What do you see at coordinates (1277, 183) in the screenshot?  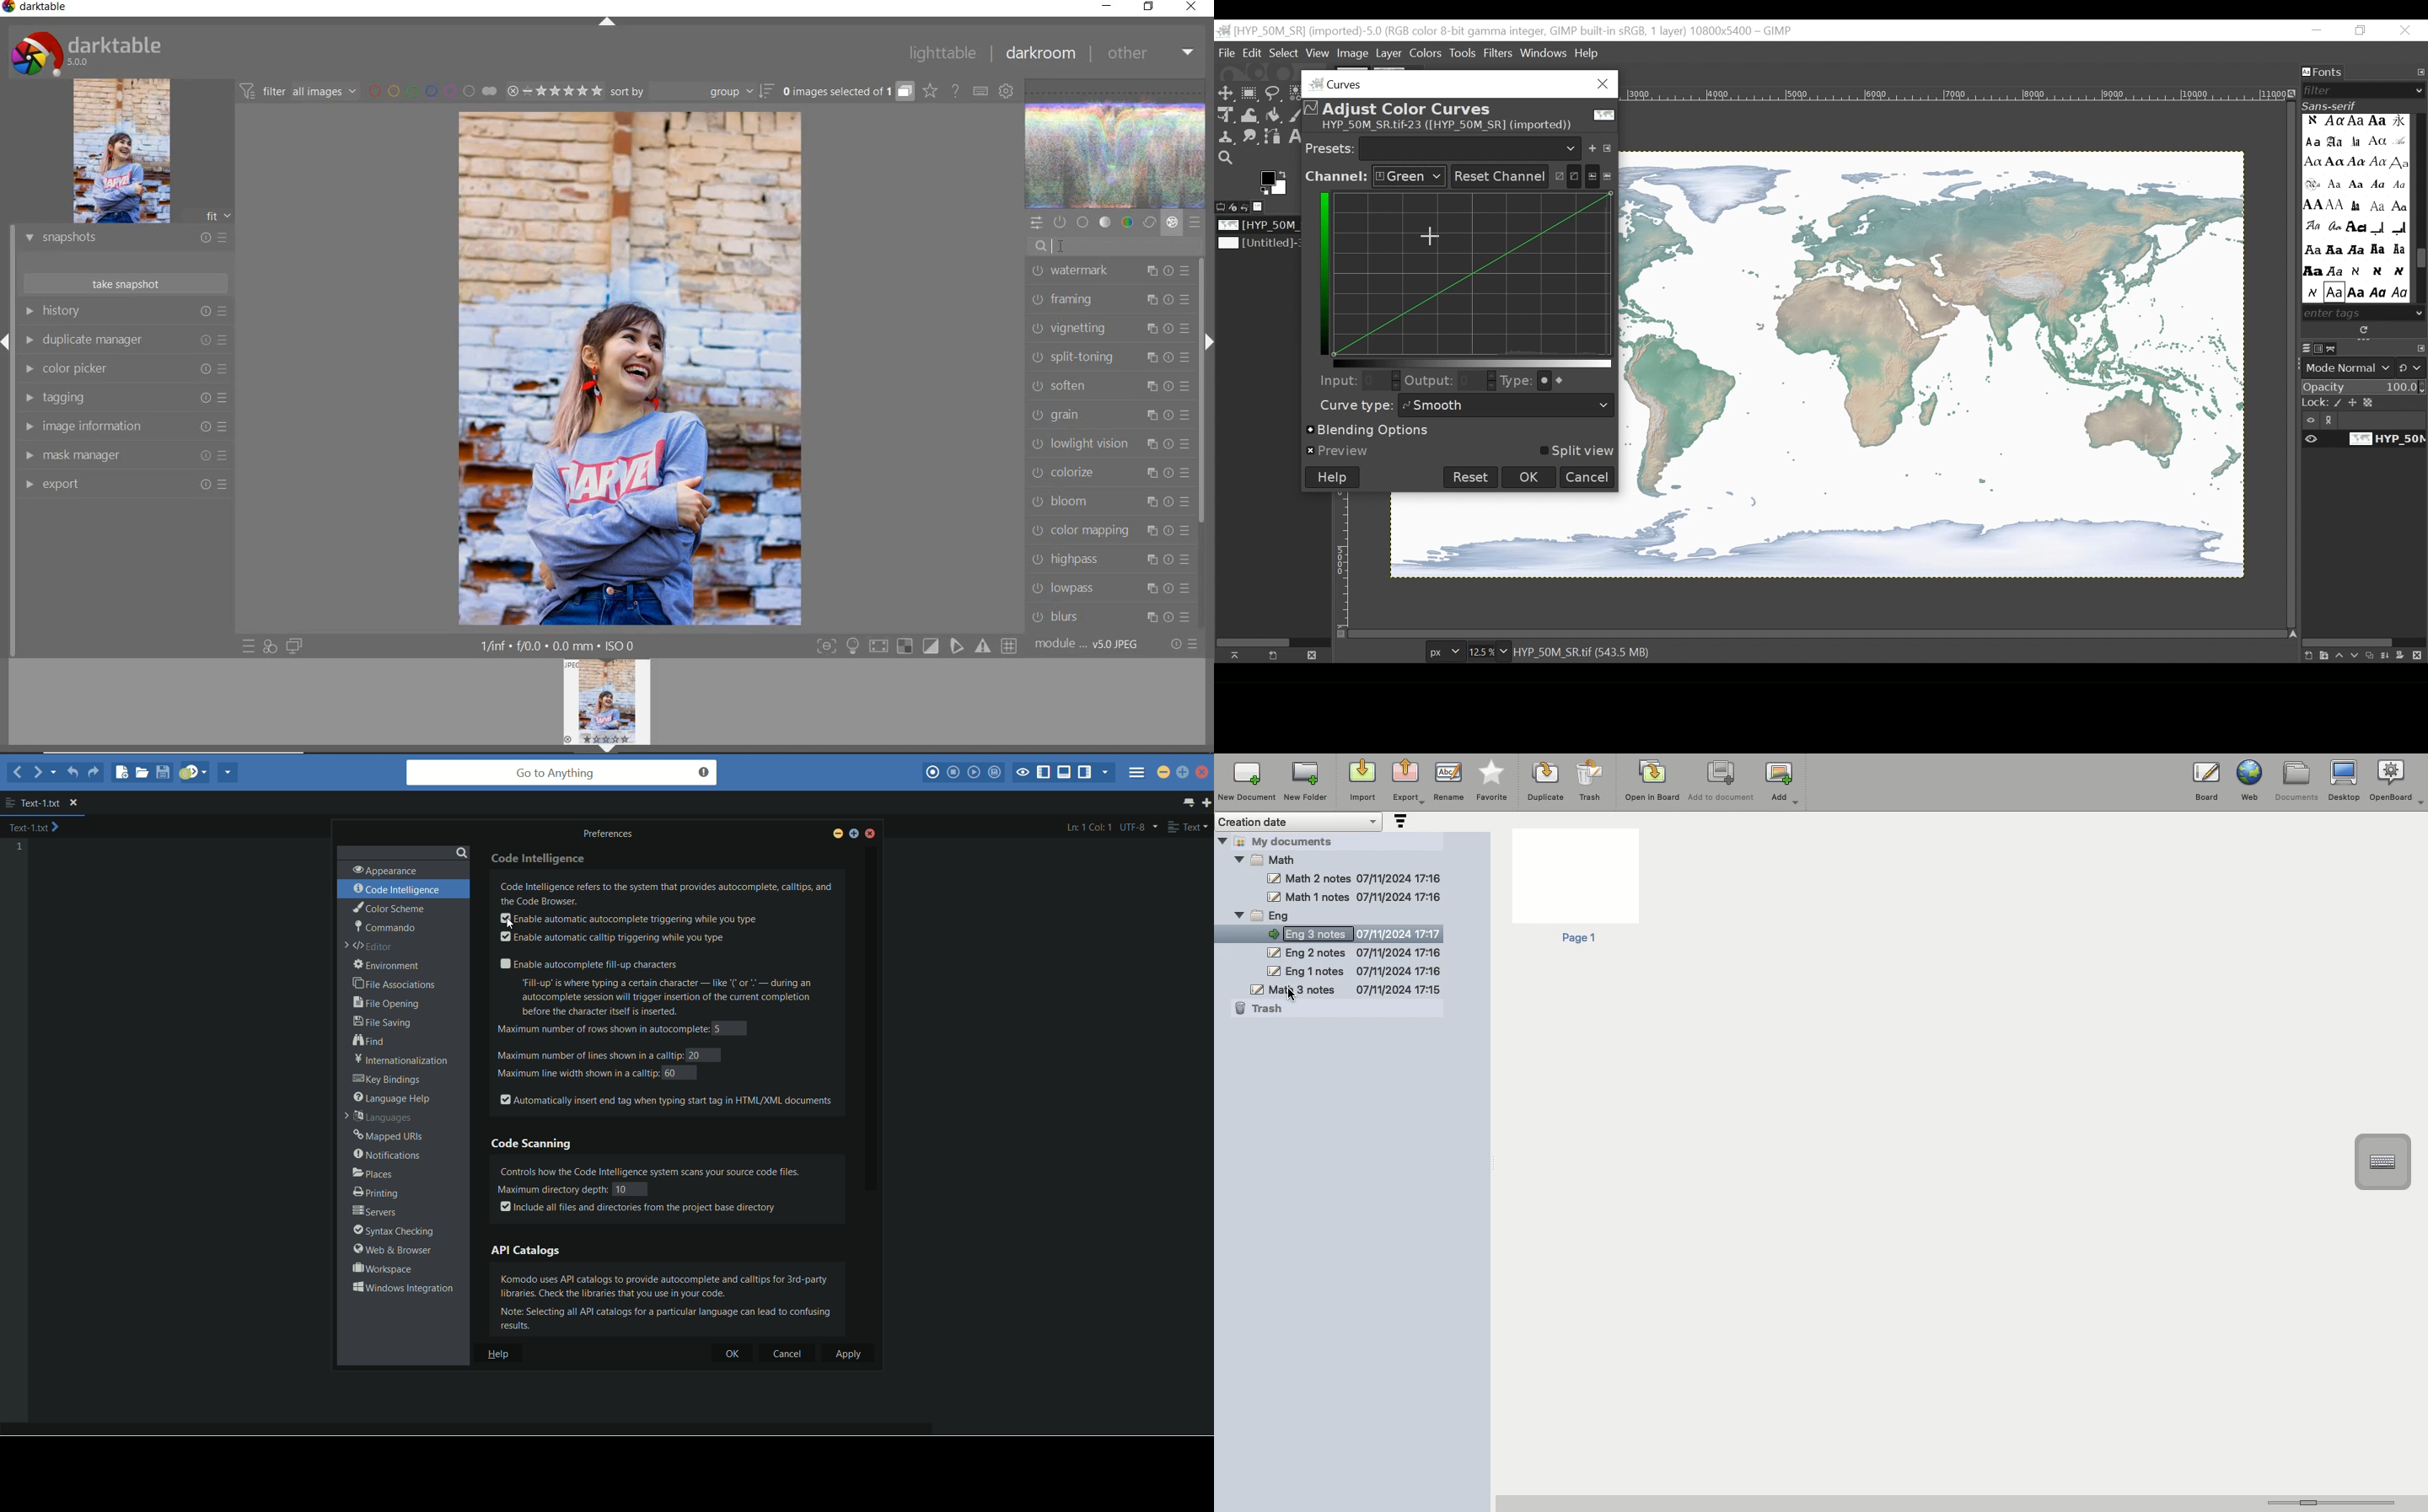 I see `Active foreground/background` at bounding box center [1277, 183].